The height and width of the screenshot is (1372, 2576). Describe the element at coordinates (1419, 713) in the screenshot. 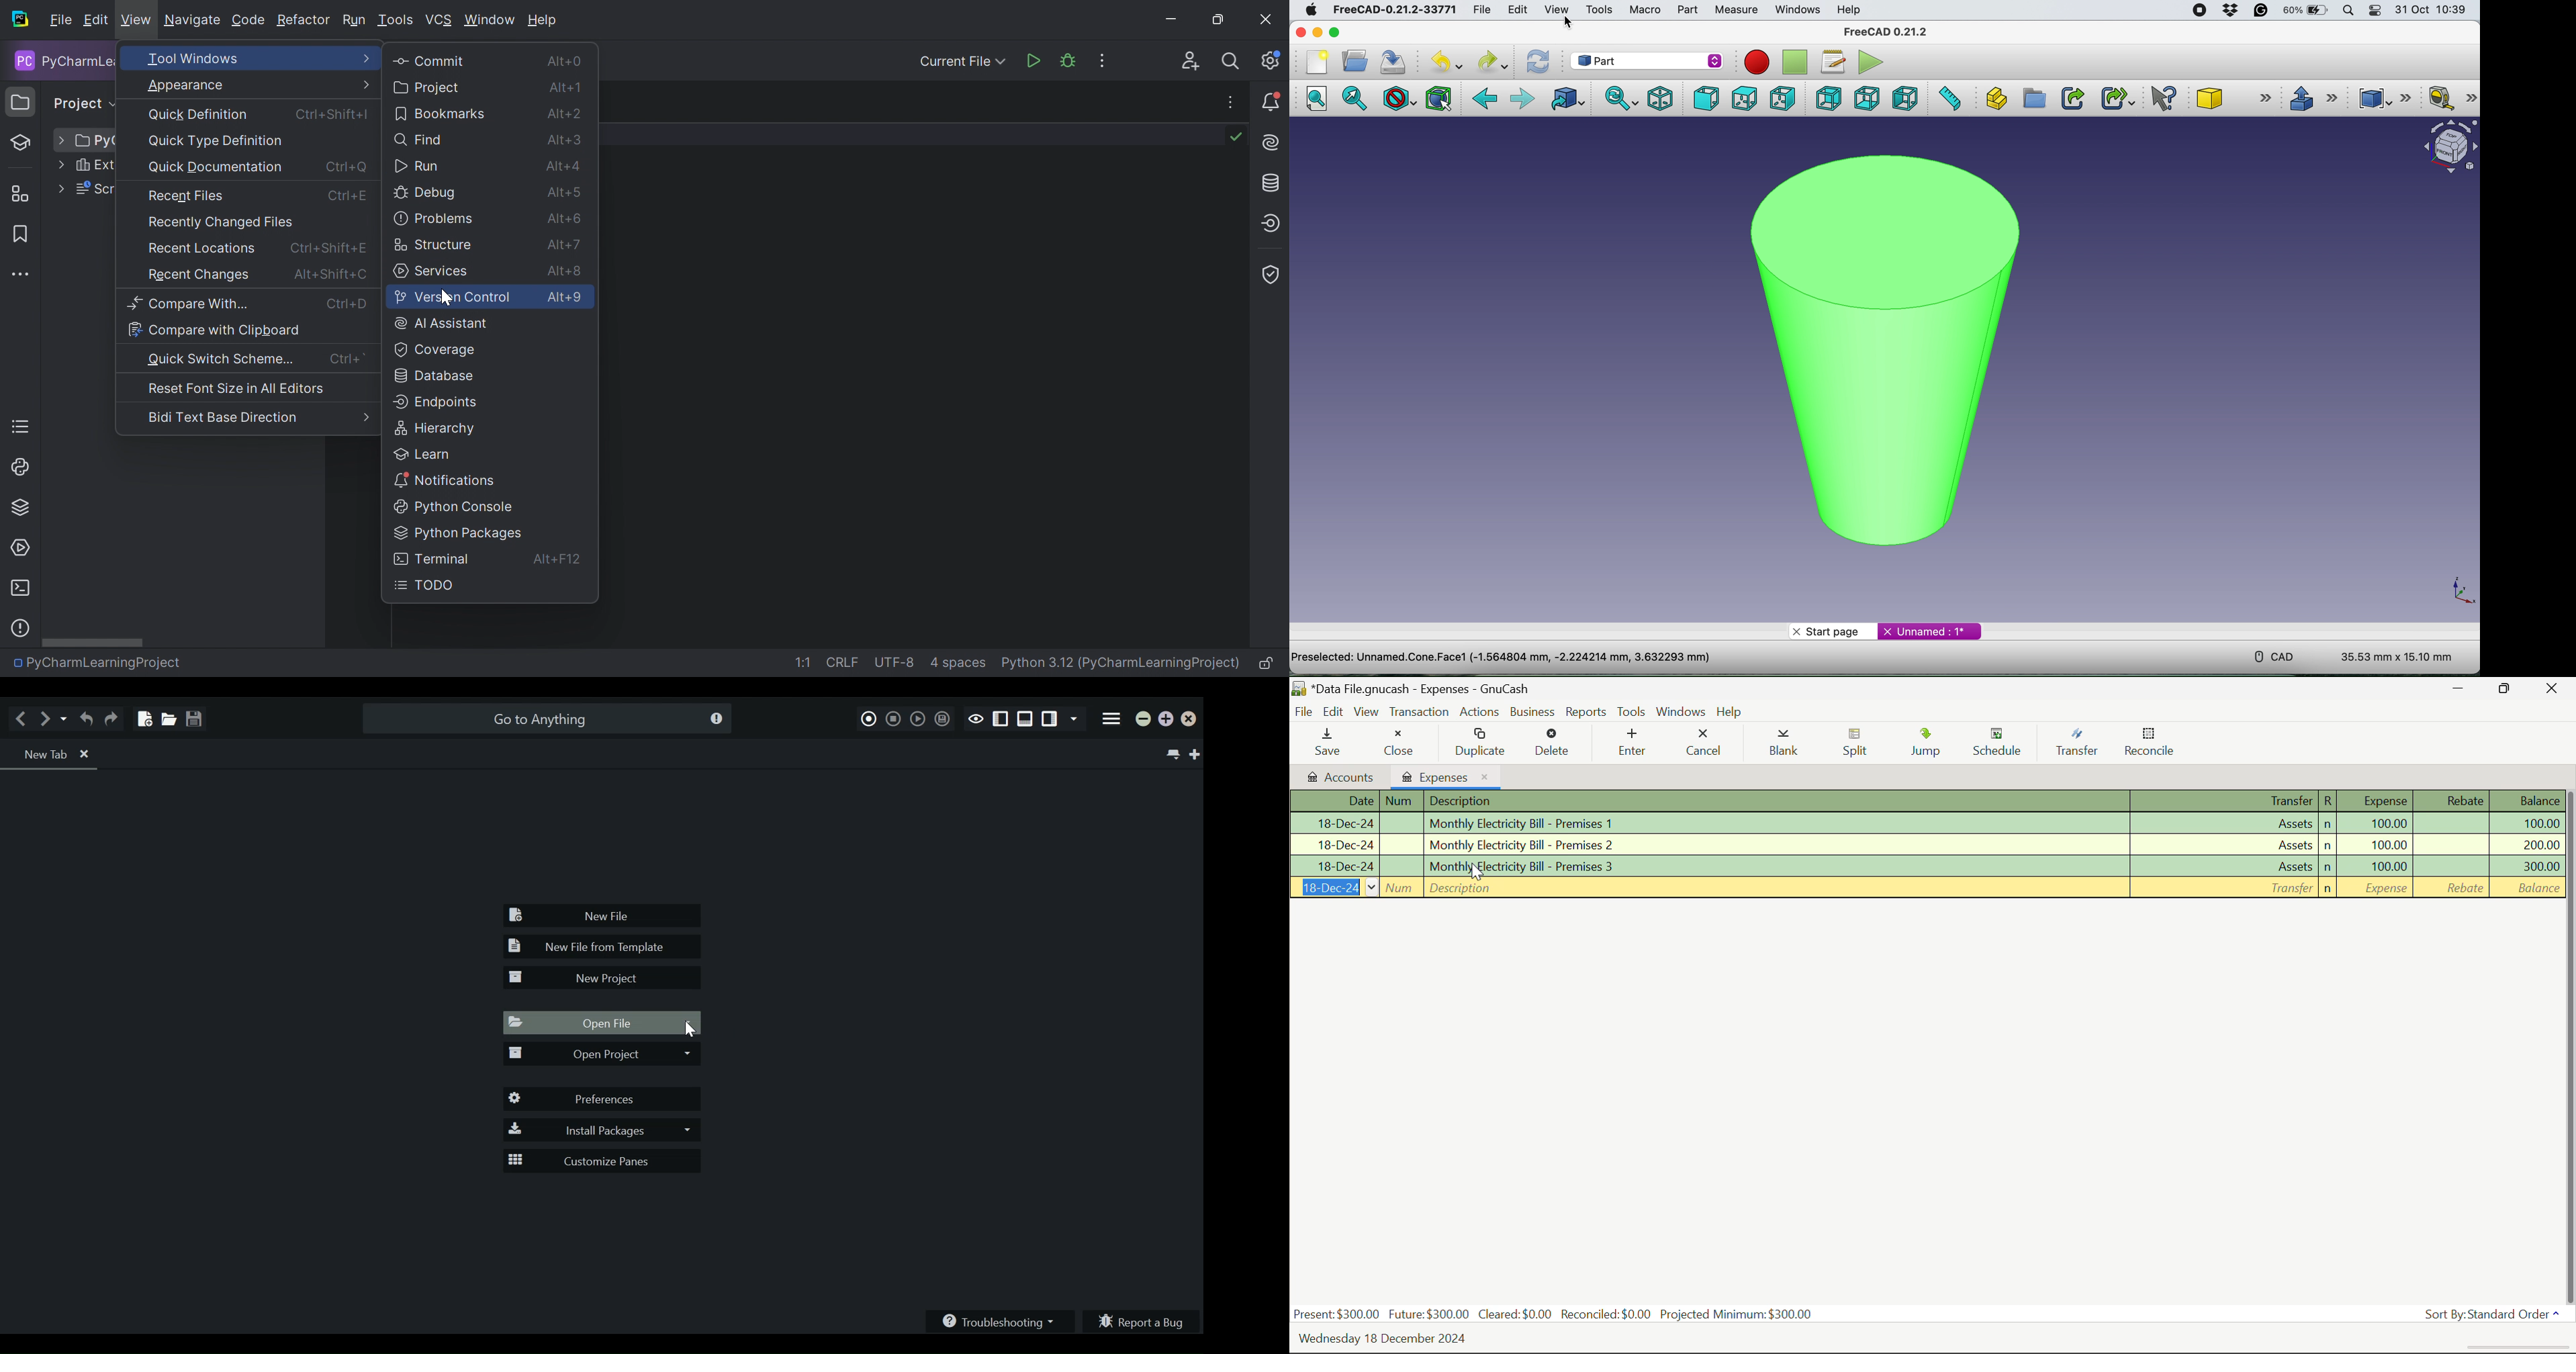

I see `Transaction` at that location.